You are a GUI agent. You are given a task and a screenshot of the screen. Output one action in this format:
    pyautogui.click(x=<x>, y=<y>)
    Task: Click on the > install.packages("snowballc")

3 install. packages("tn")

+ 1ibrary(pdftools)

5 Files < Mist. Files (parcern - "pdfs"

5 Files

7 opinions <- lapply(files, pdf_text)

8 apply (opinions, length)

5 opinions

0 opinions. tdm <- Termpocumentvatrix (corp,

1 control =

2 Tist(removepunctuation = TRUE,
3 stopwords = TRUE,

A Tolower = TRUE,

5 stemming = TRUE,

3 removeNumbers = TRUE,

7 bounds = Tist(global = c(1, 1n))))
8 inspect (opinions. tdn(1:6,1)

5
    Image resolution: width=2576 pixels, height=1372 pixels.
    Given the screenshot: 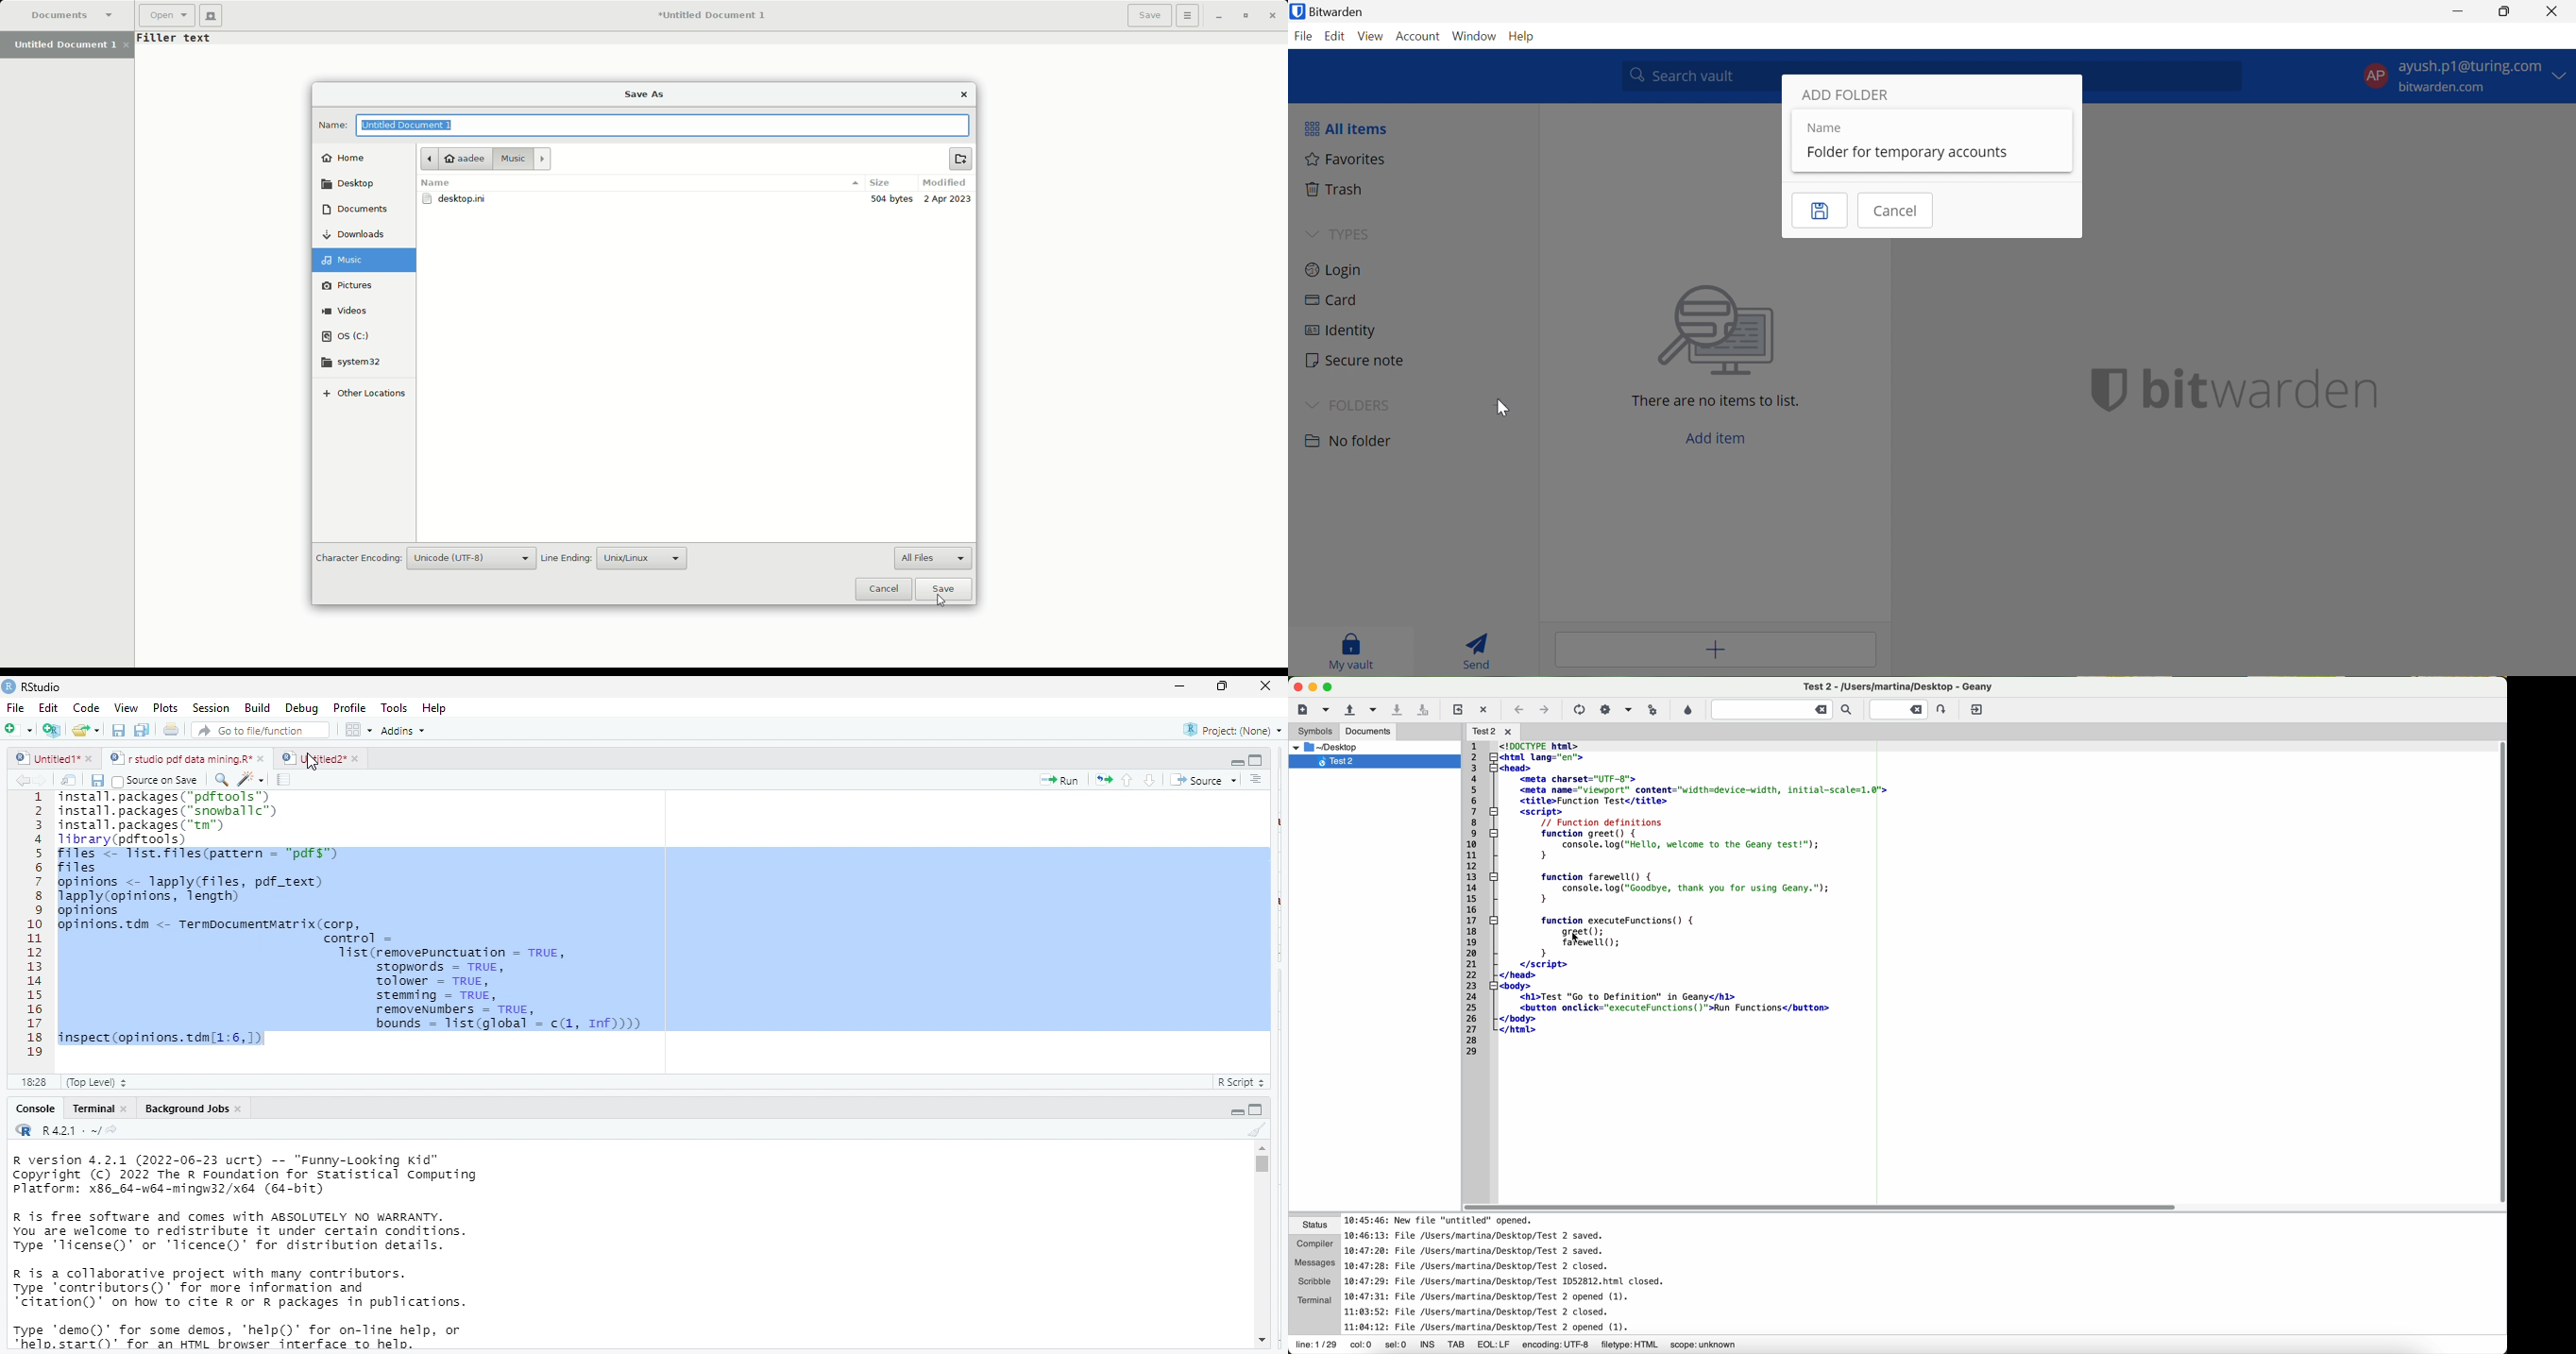 What is the action you would take?
    pyautogui.click(x=662, y=922)
    